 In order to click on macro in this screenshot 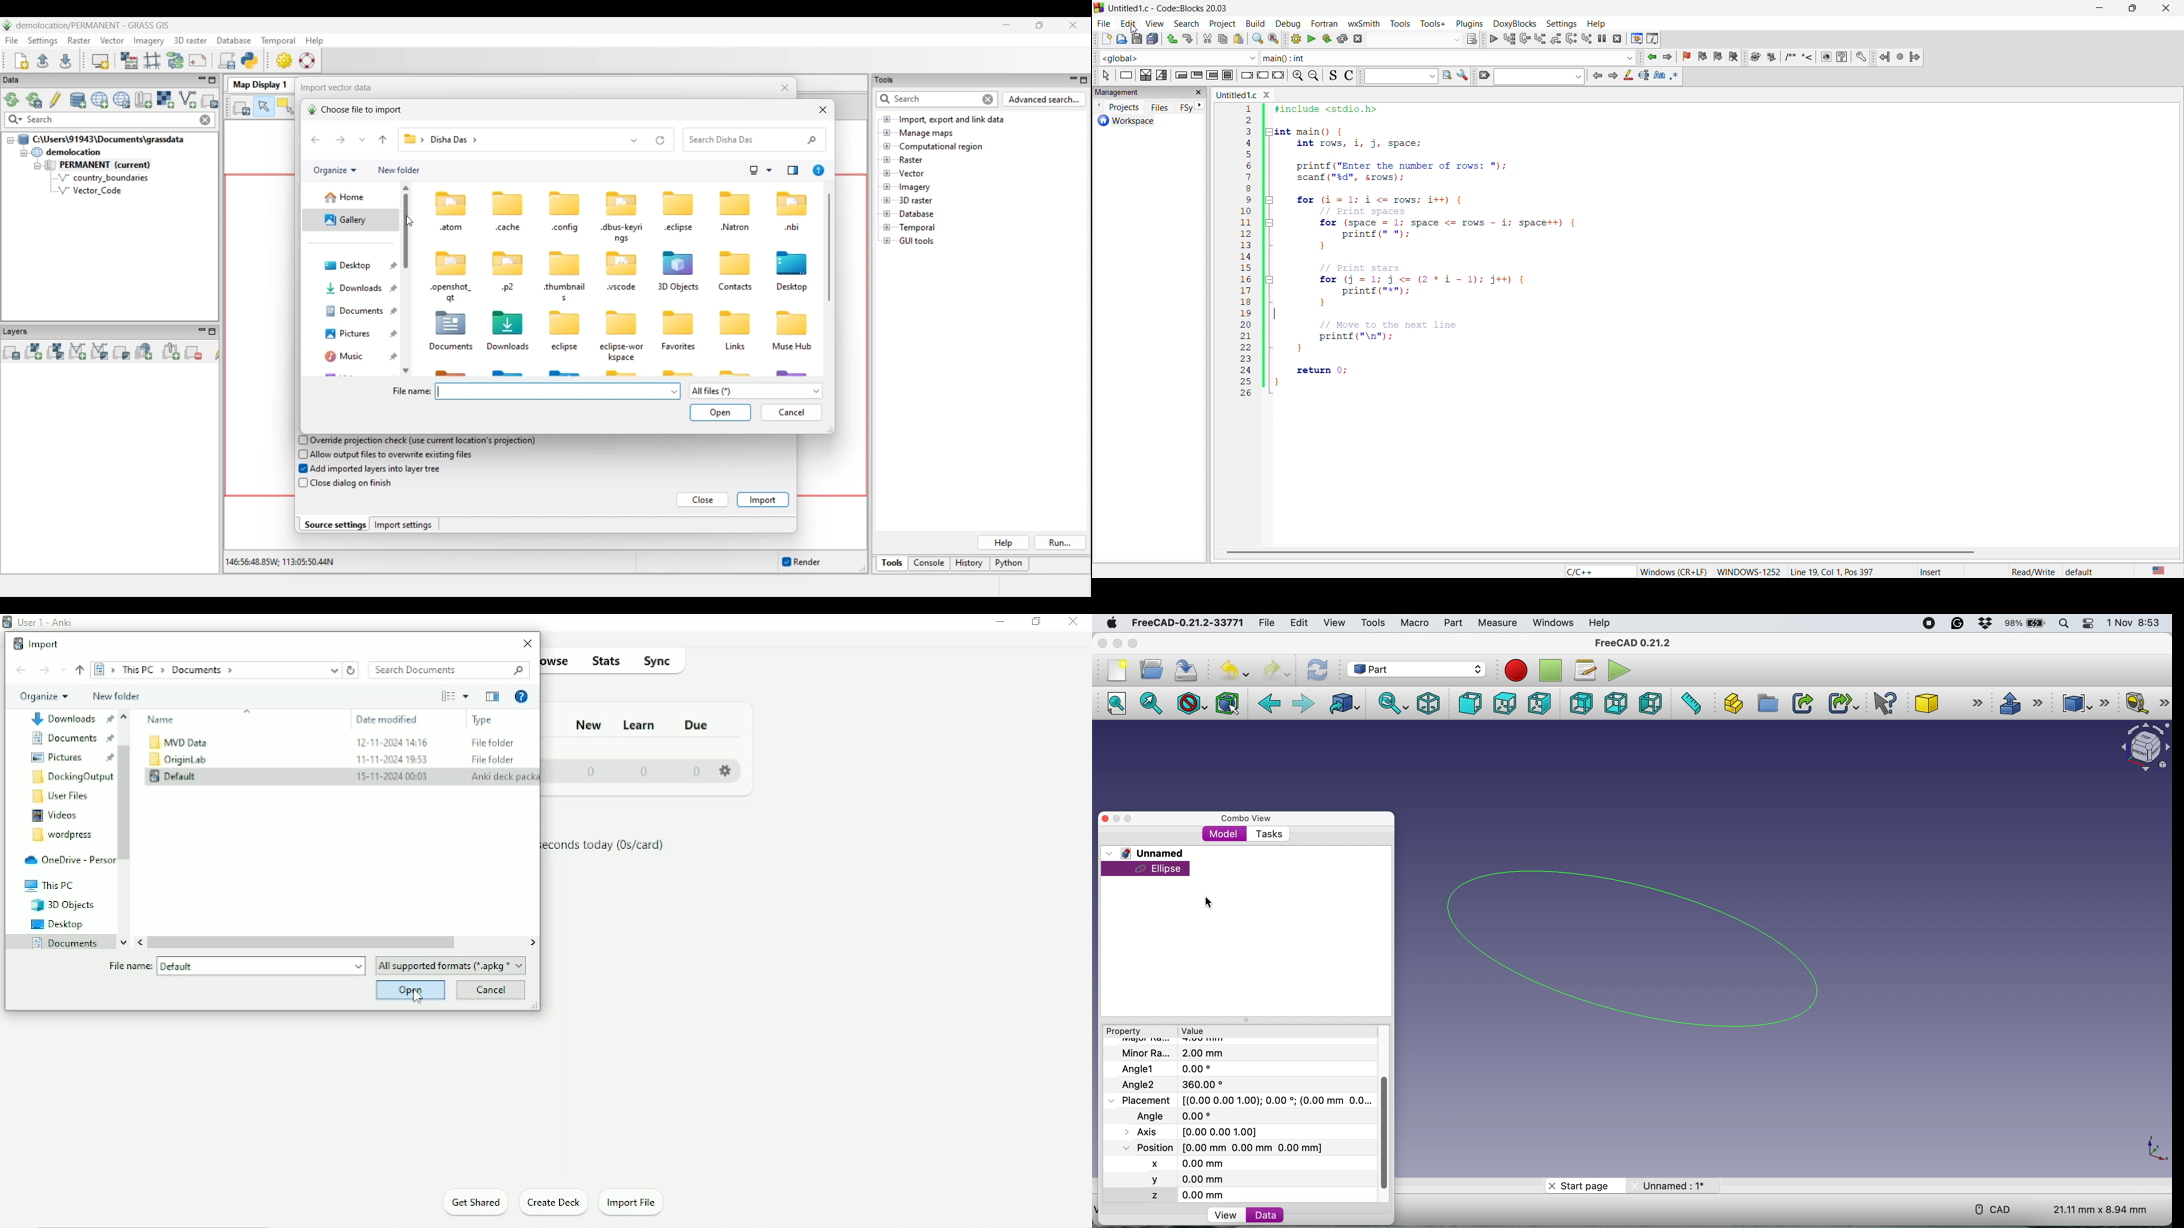, I will do `click(1414, 623)`.